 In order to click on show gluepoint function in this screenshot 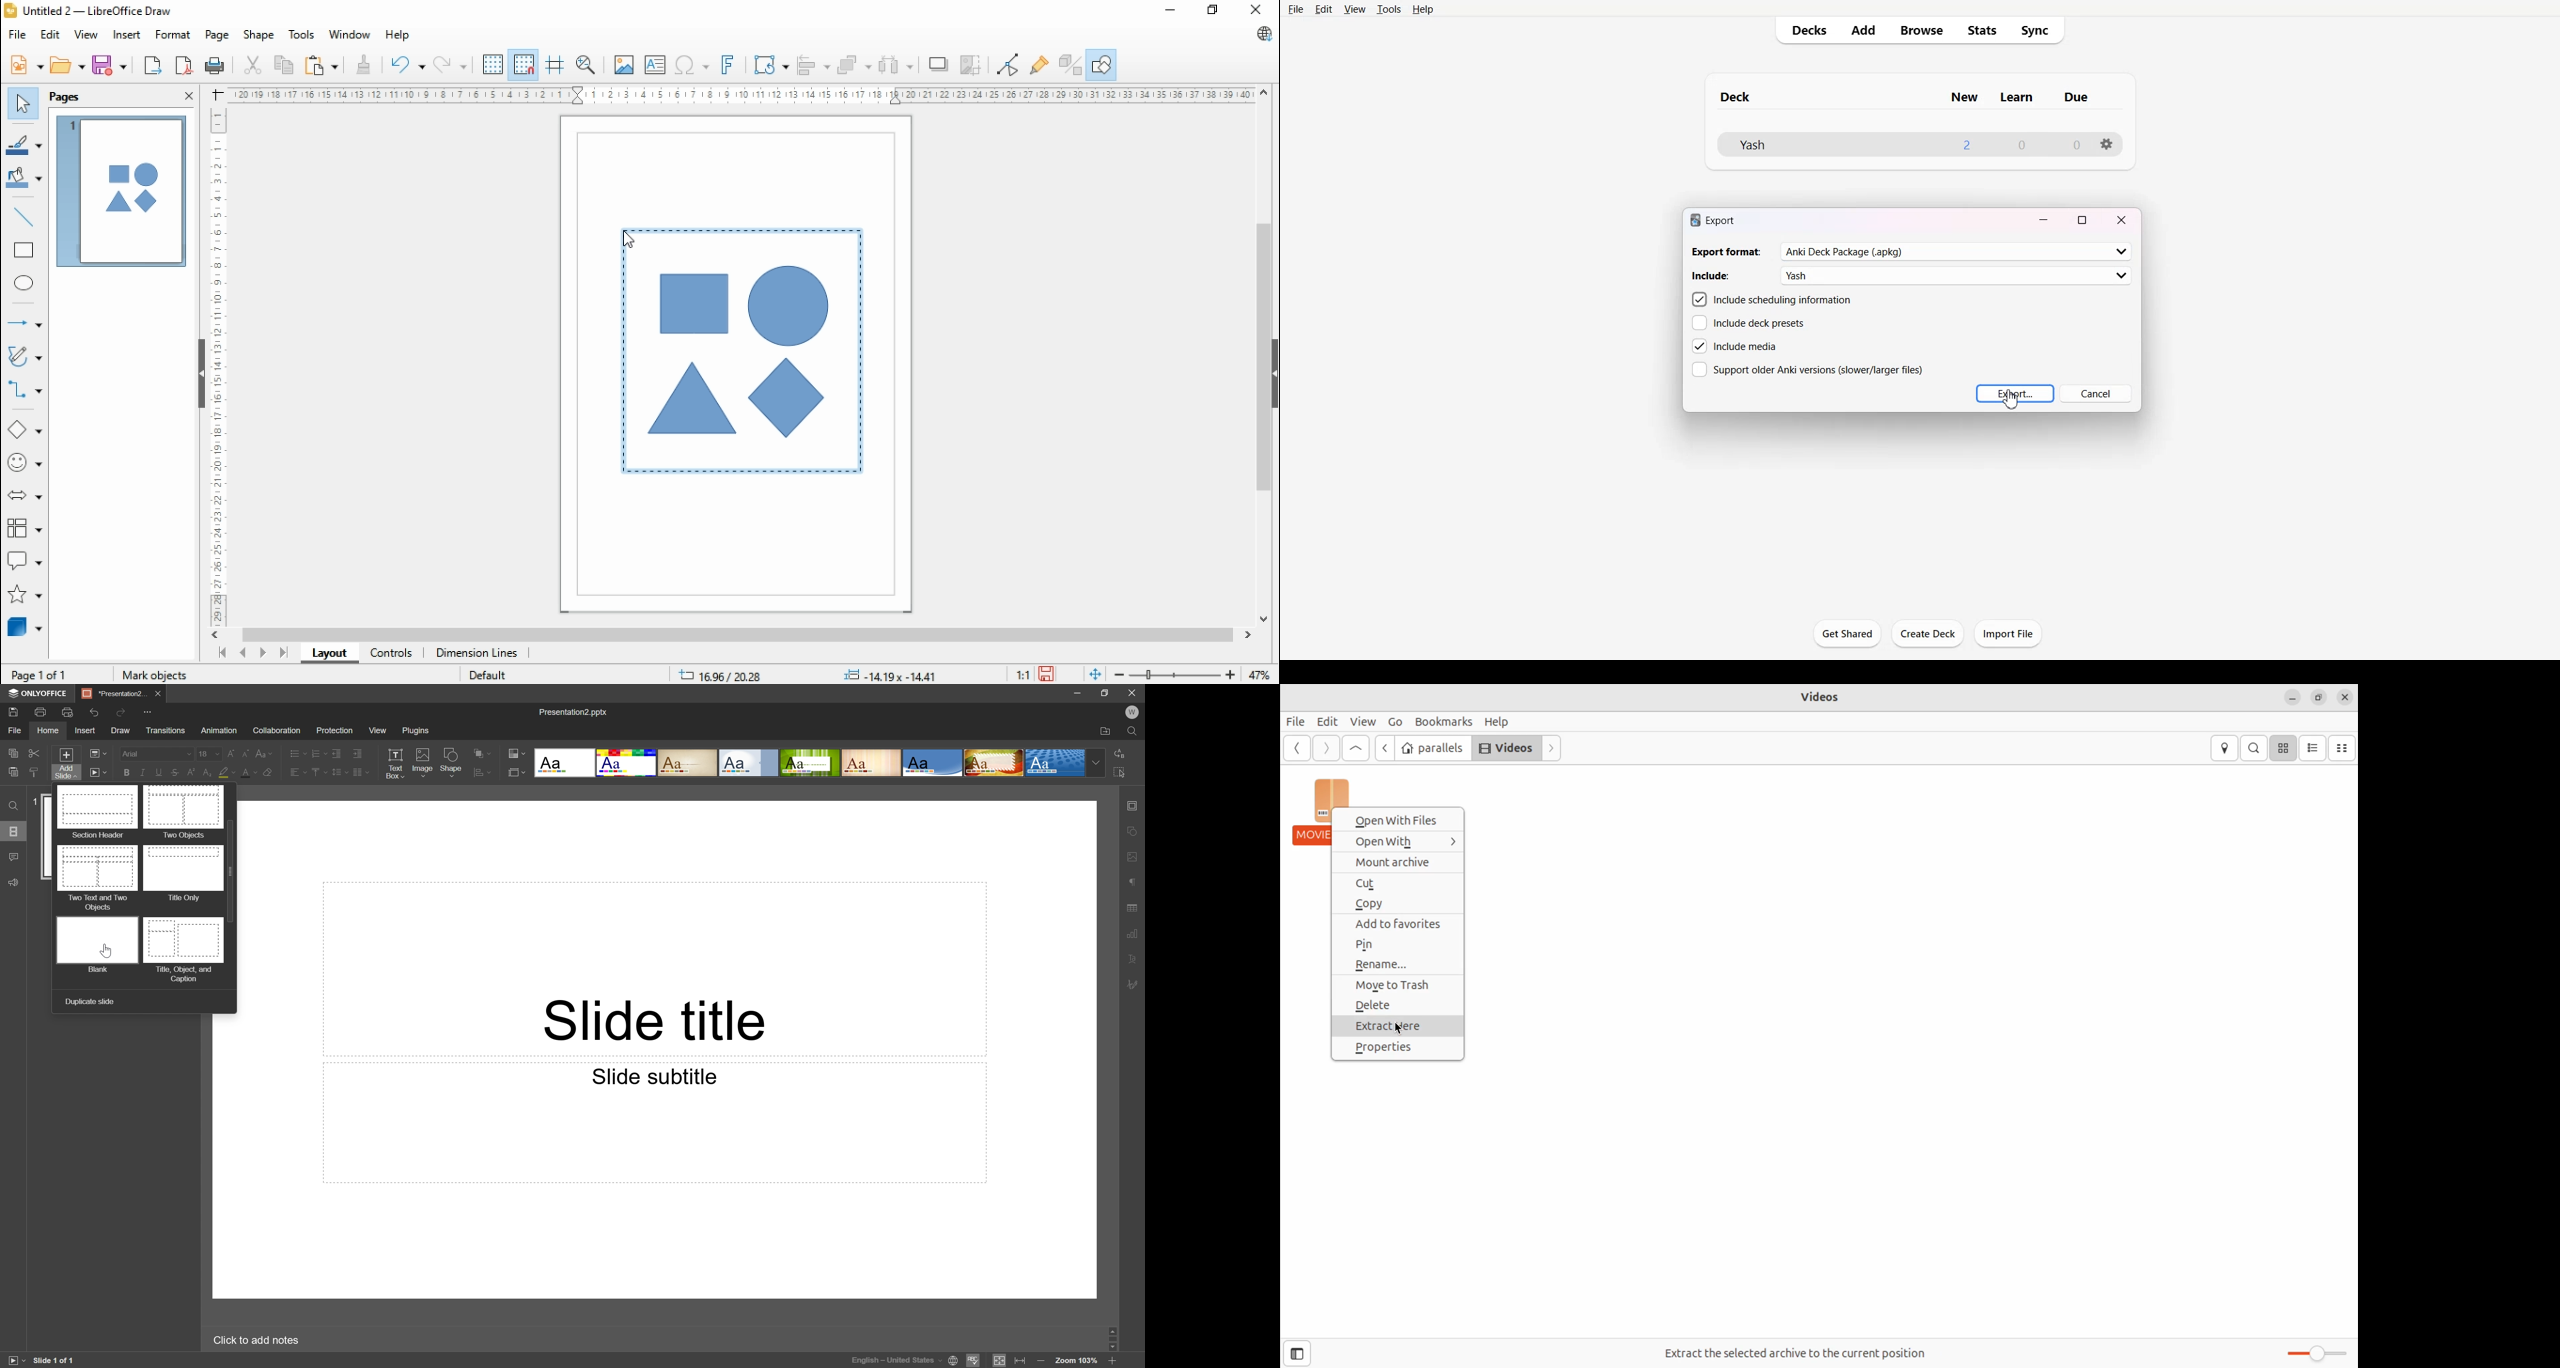, I will do `click(1037, 65)`.